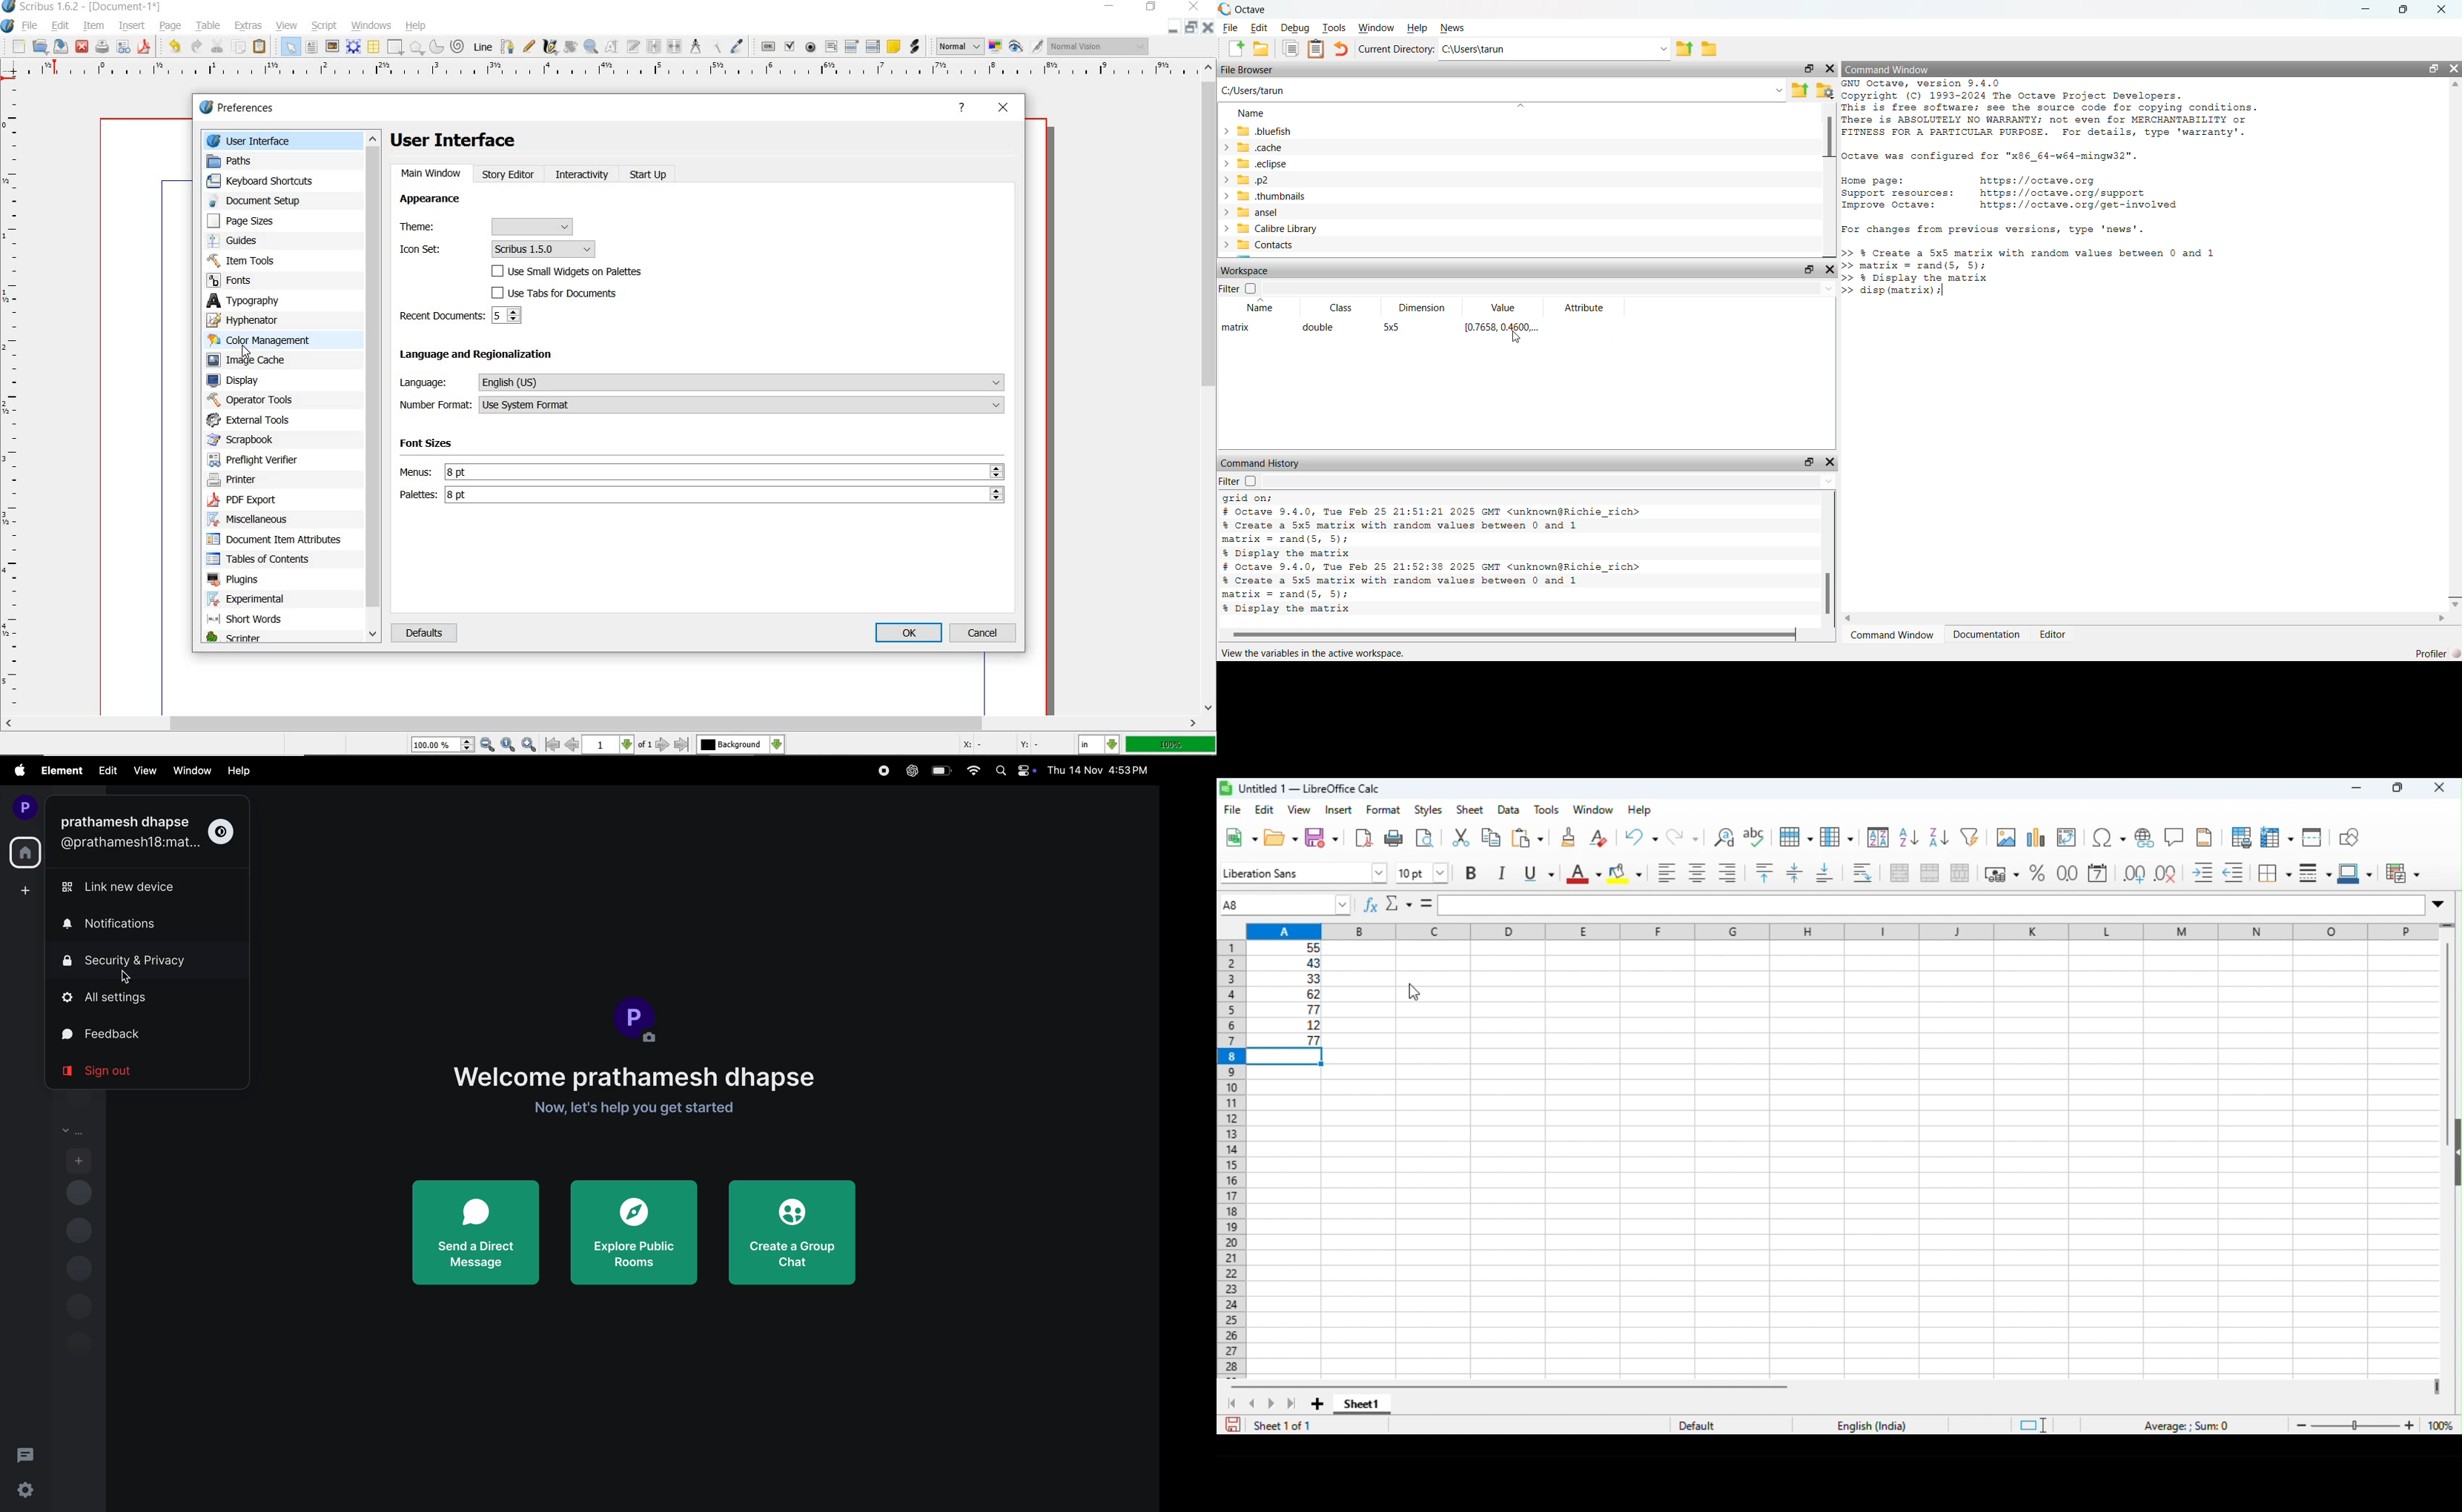 The width and height of the screenshot is (2464, 1512). I want to click on display, so click(259, 381).